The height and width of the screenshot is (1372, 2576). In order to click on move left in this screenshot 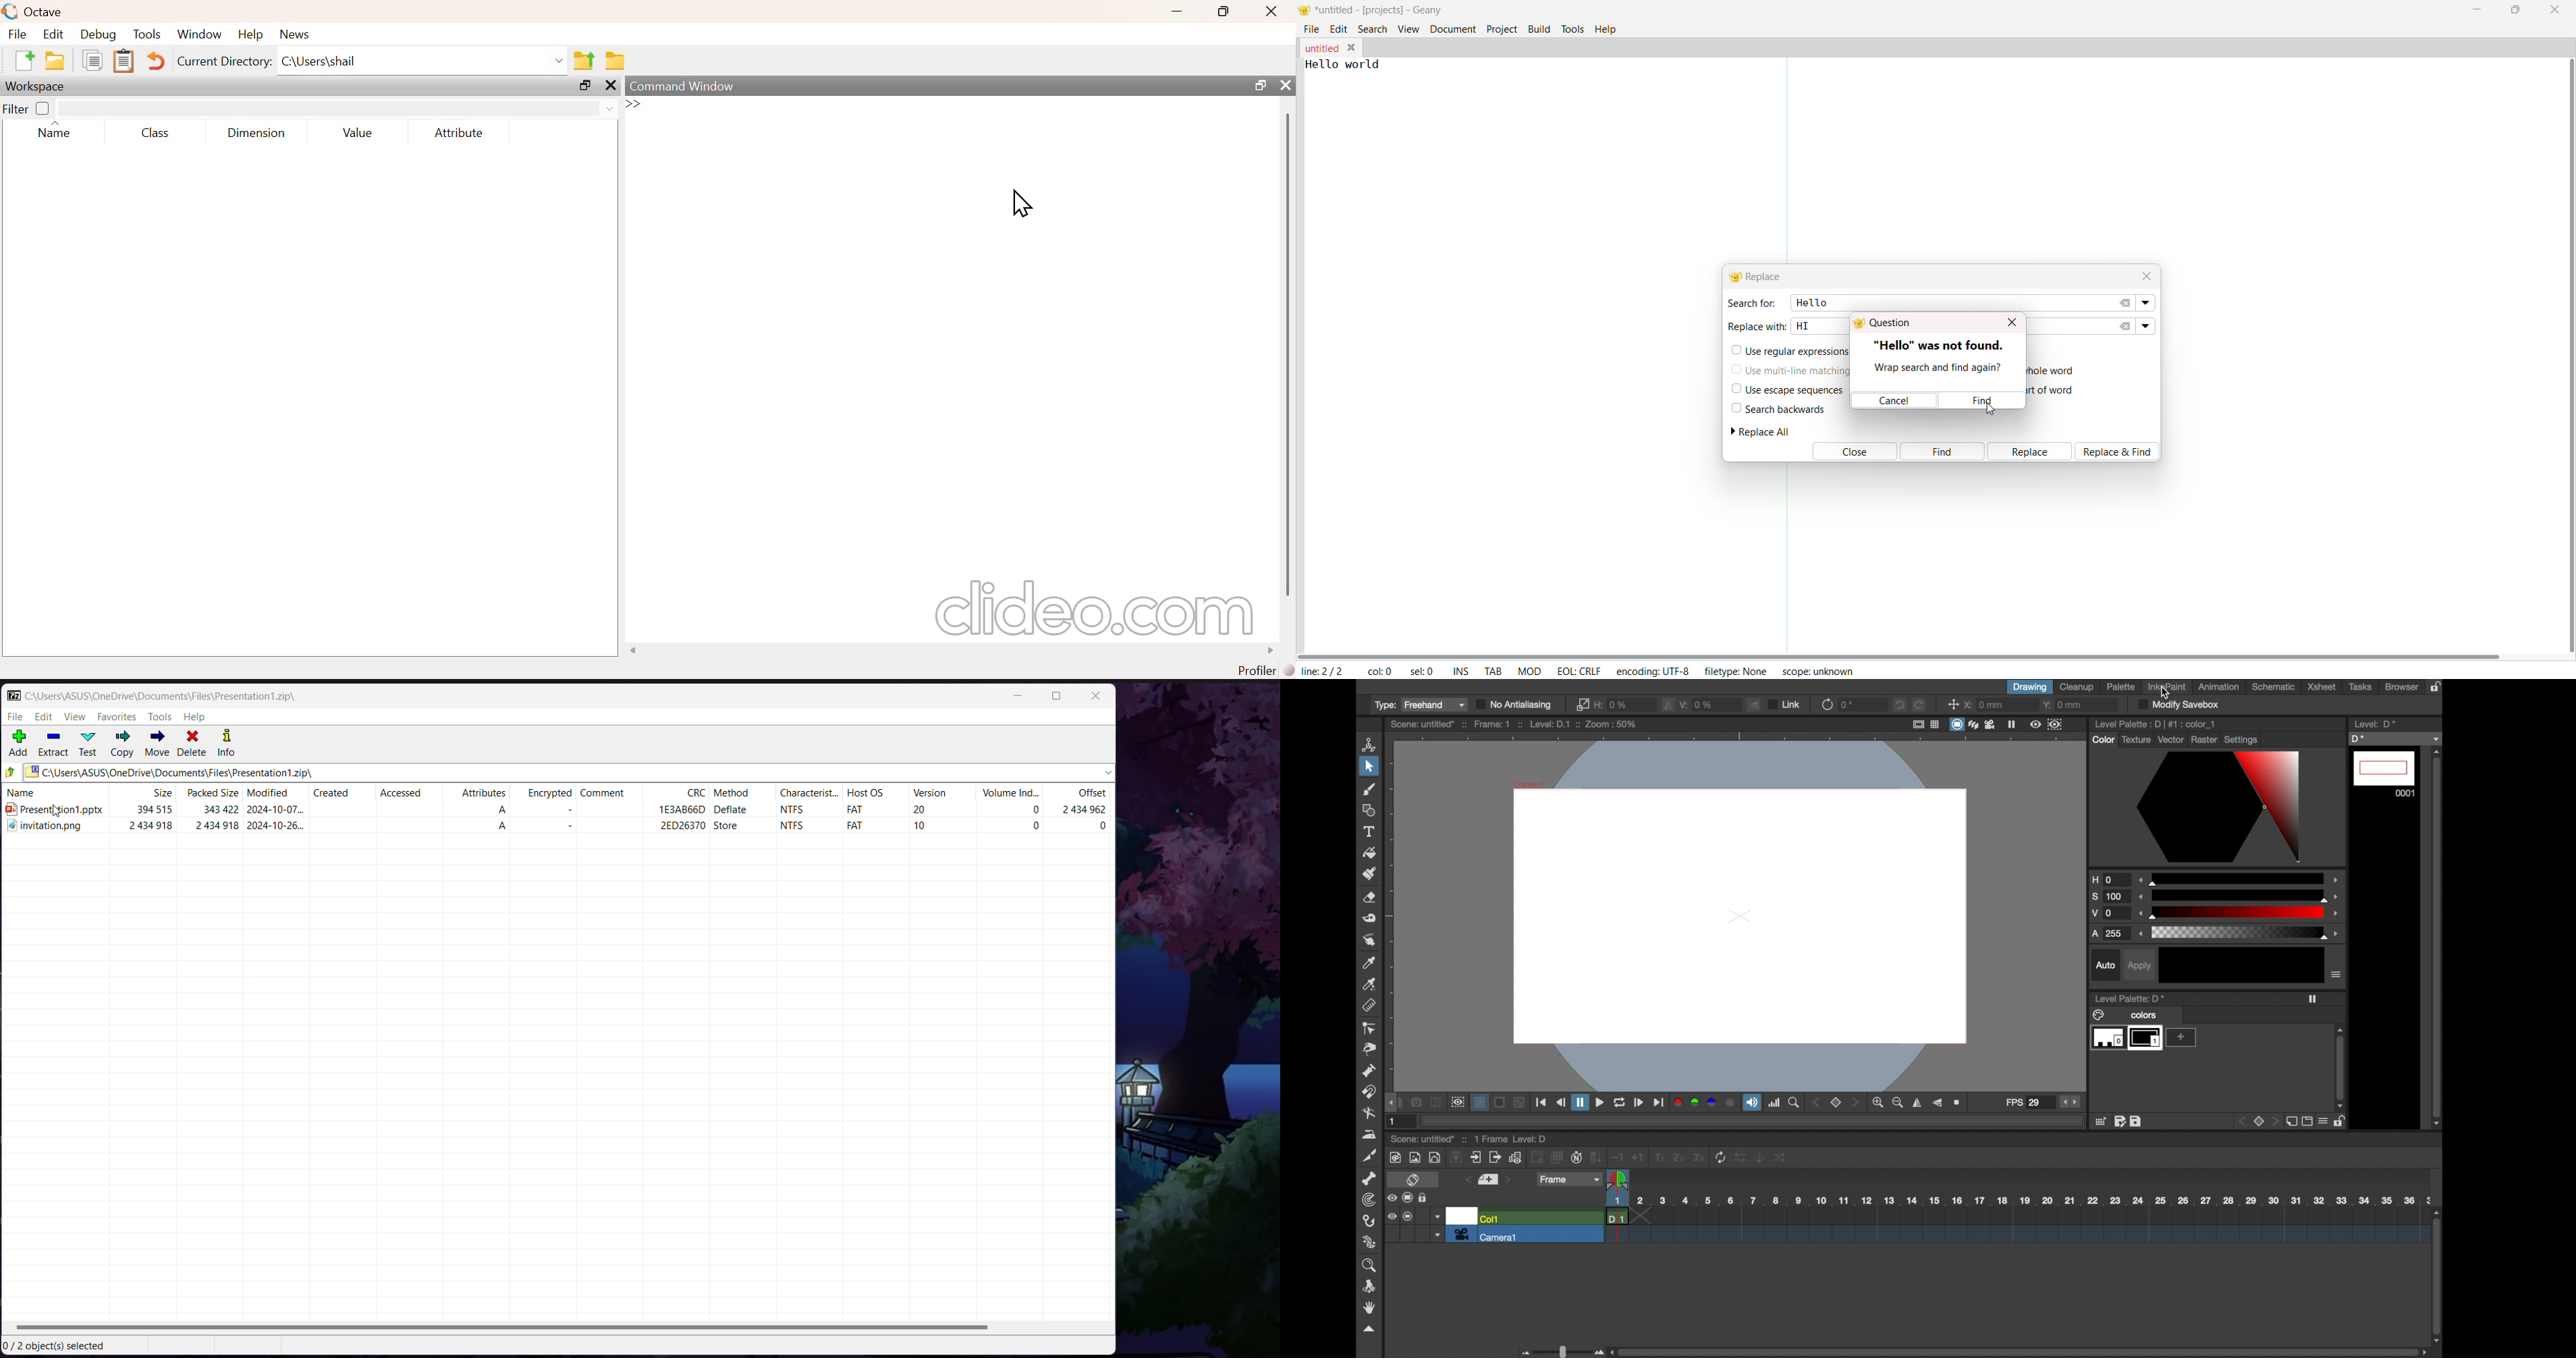, I will do `click(636, 650)`.